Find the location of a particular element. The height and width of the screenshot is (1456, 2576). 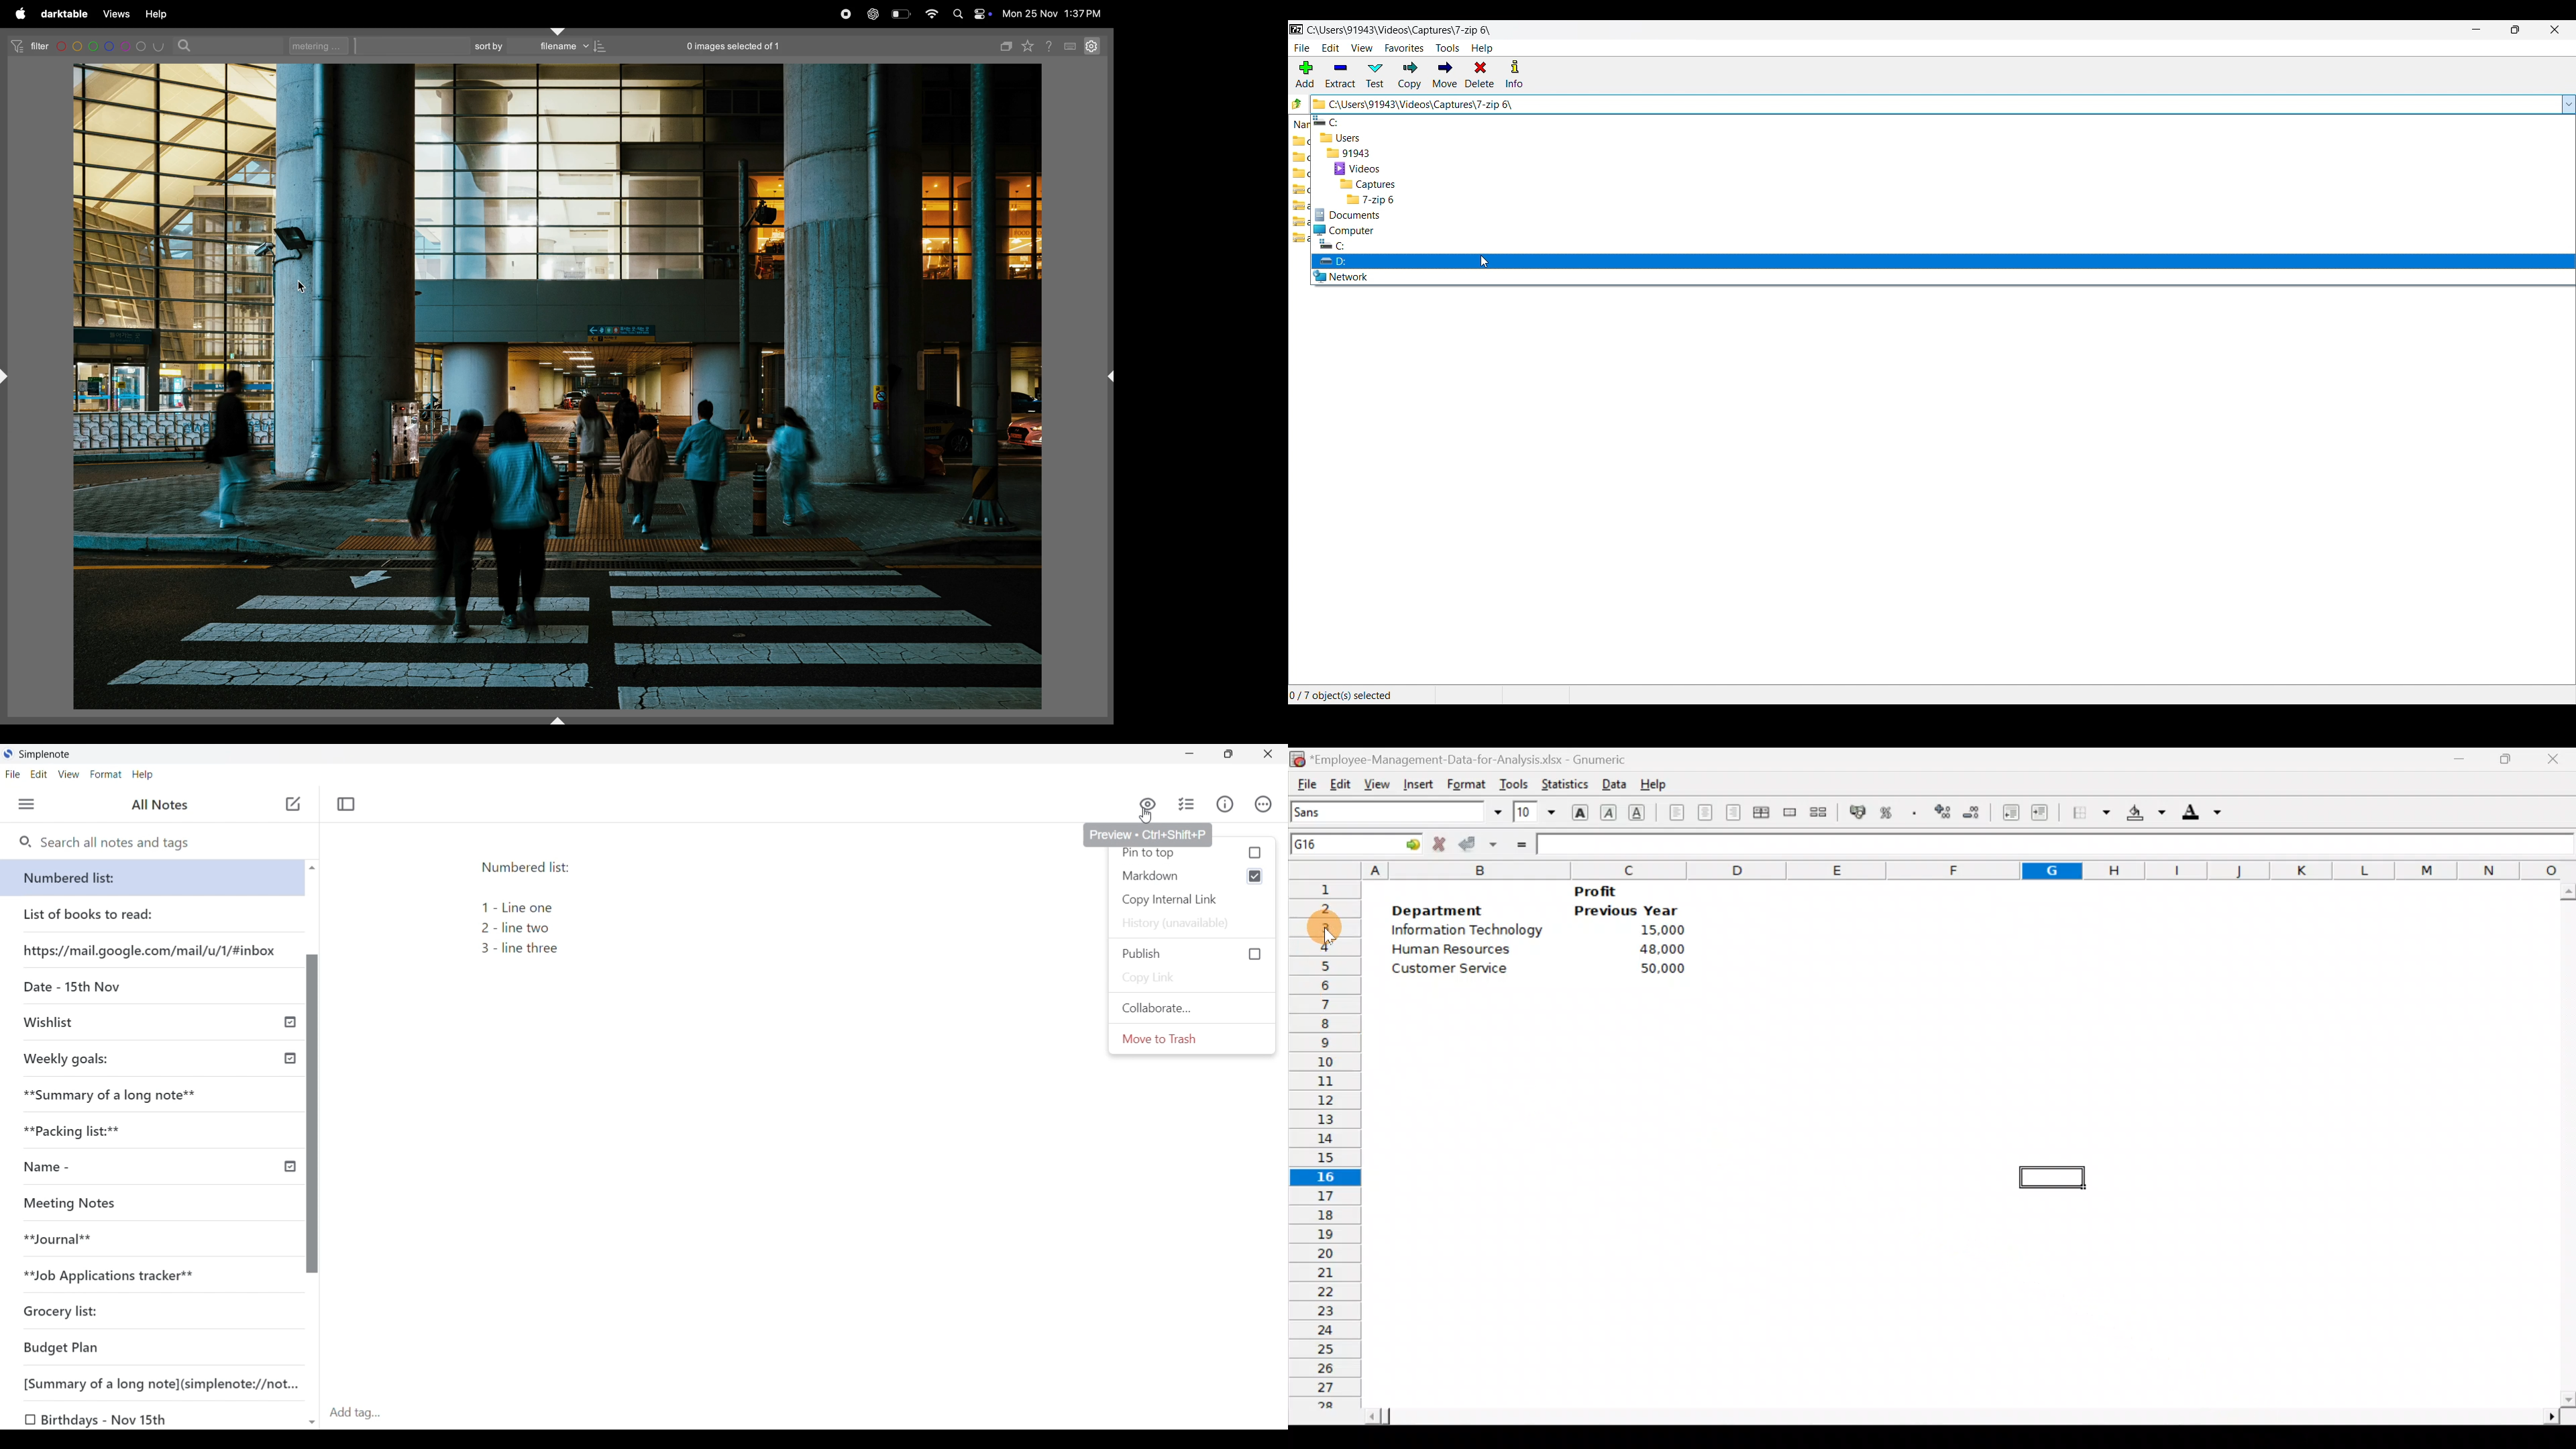

Numbered list: is located at coordinates (154, 877).